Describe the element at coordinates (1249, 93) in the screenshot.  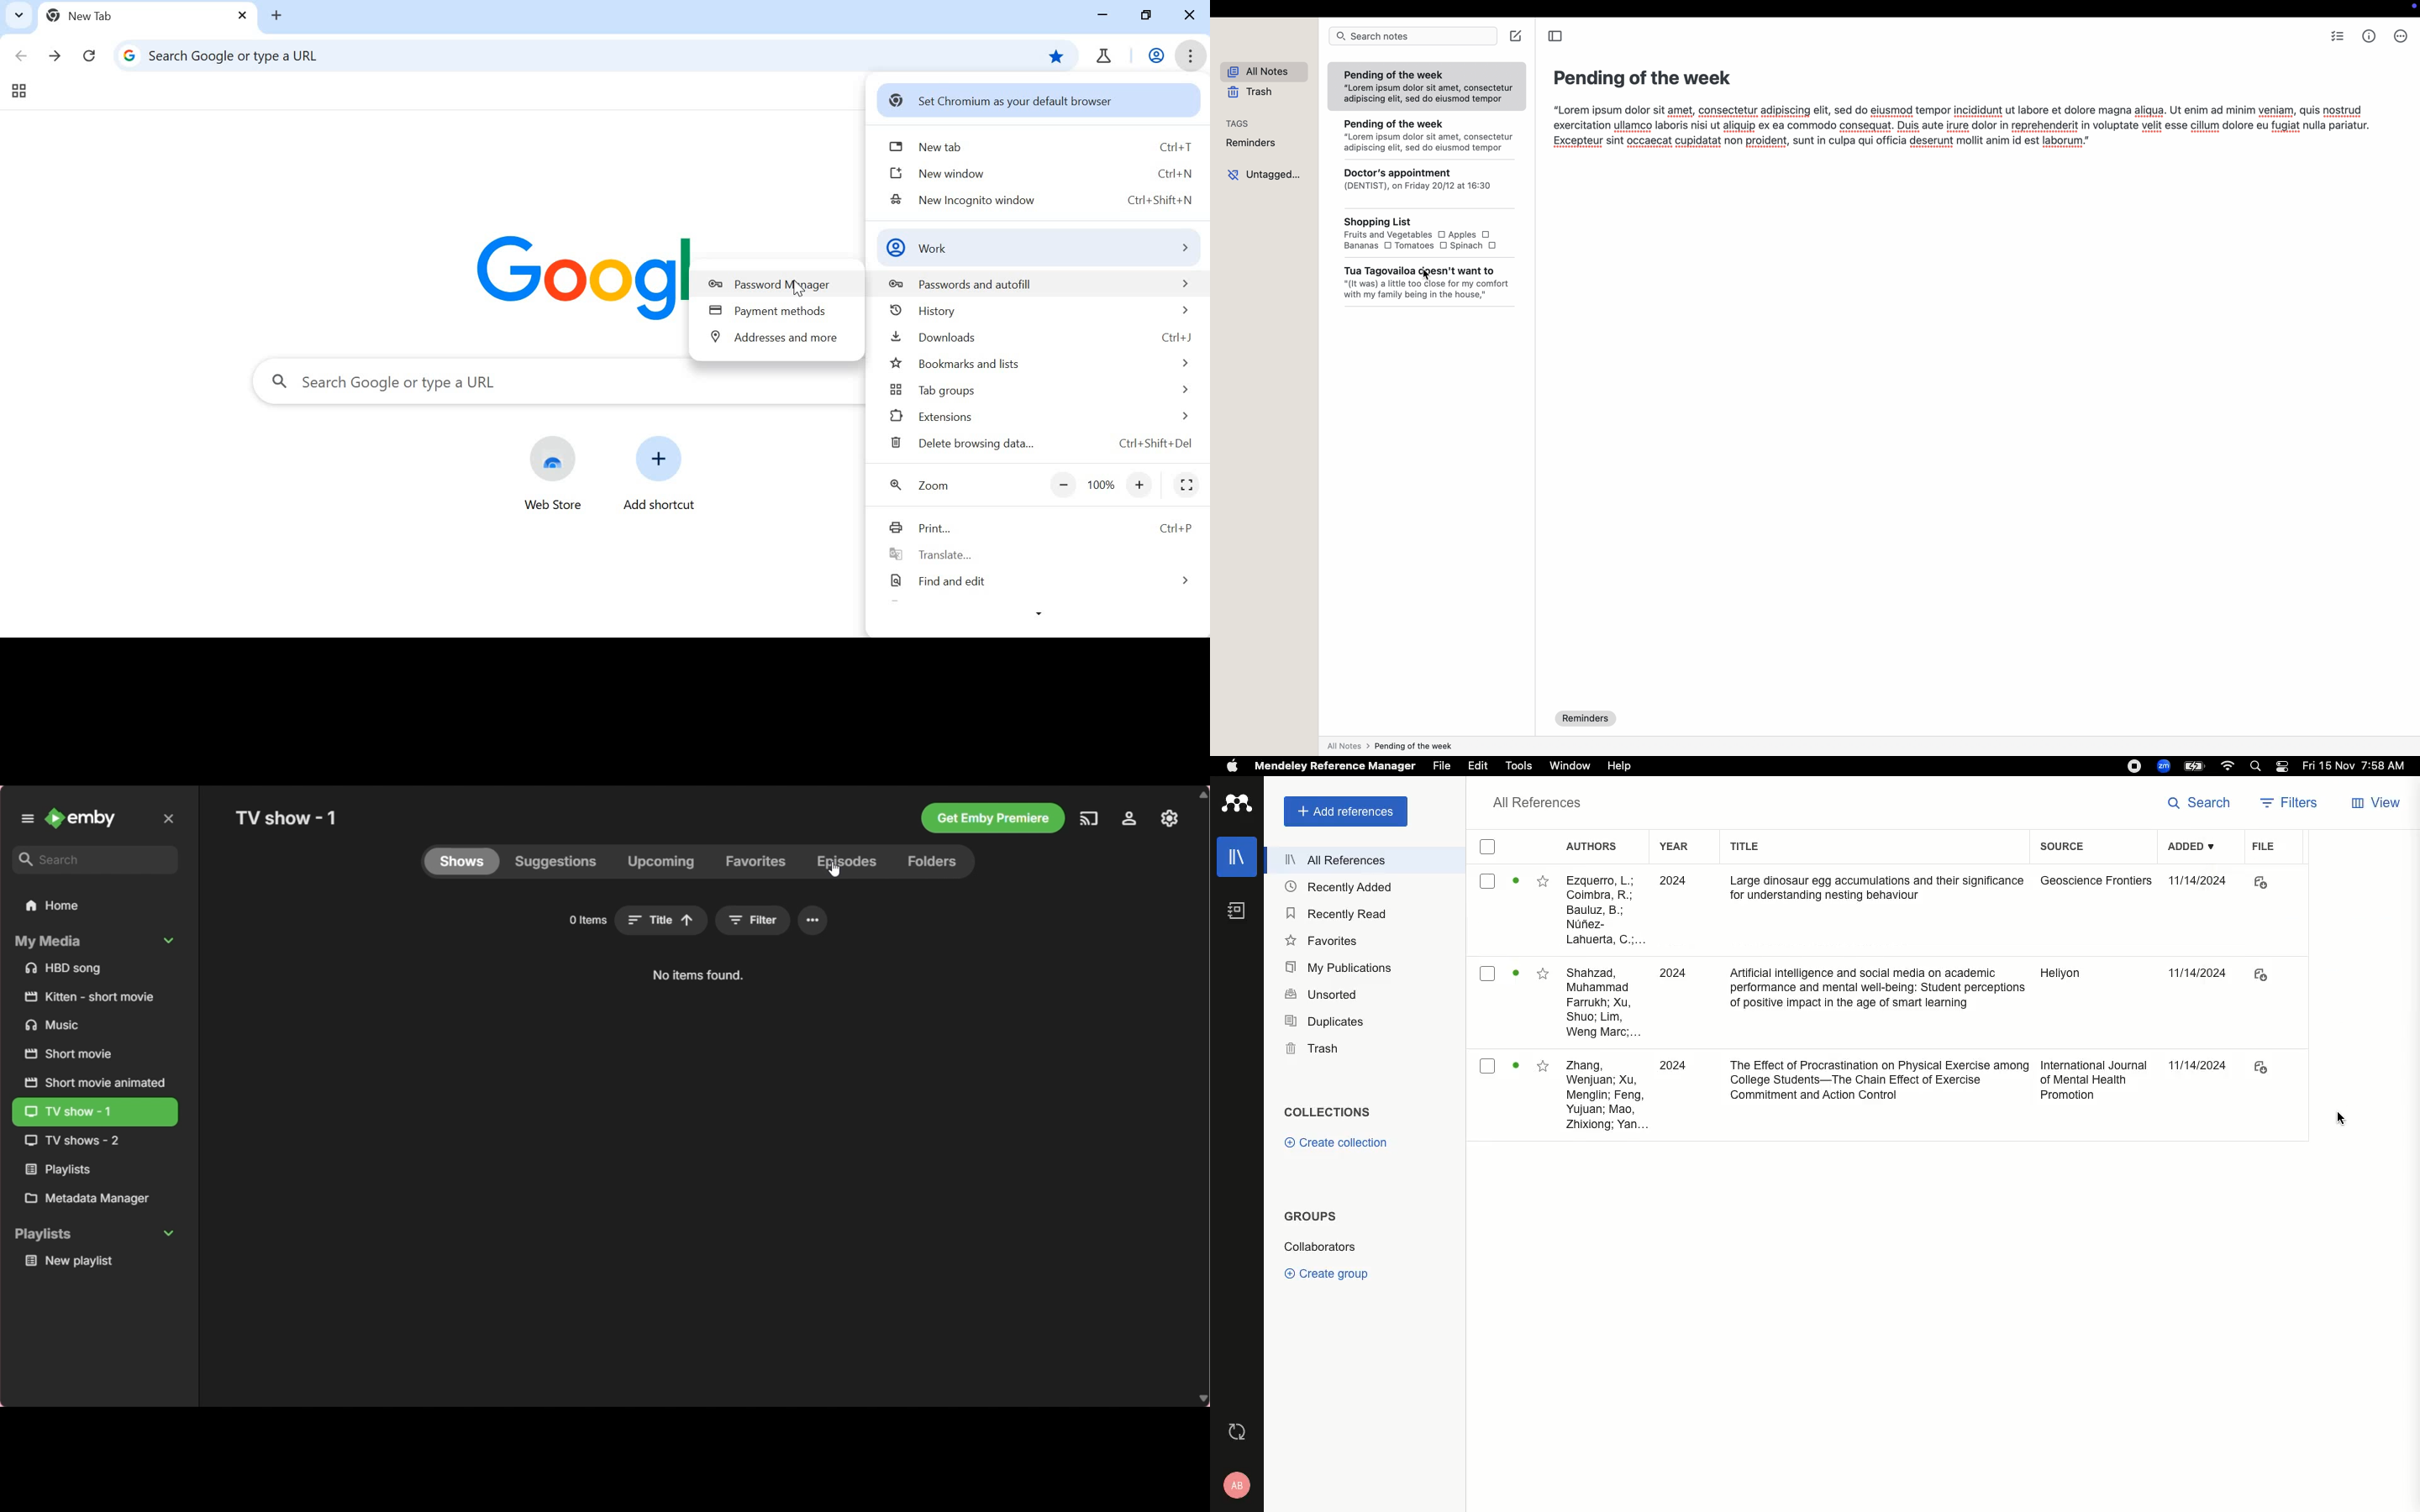
I see `trash` at that location.